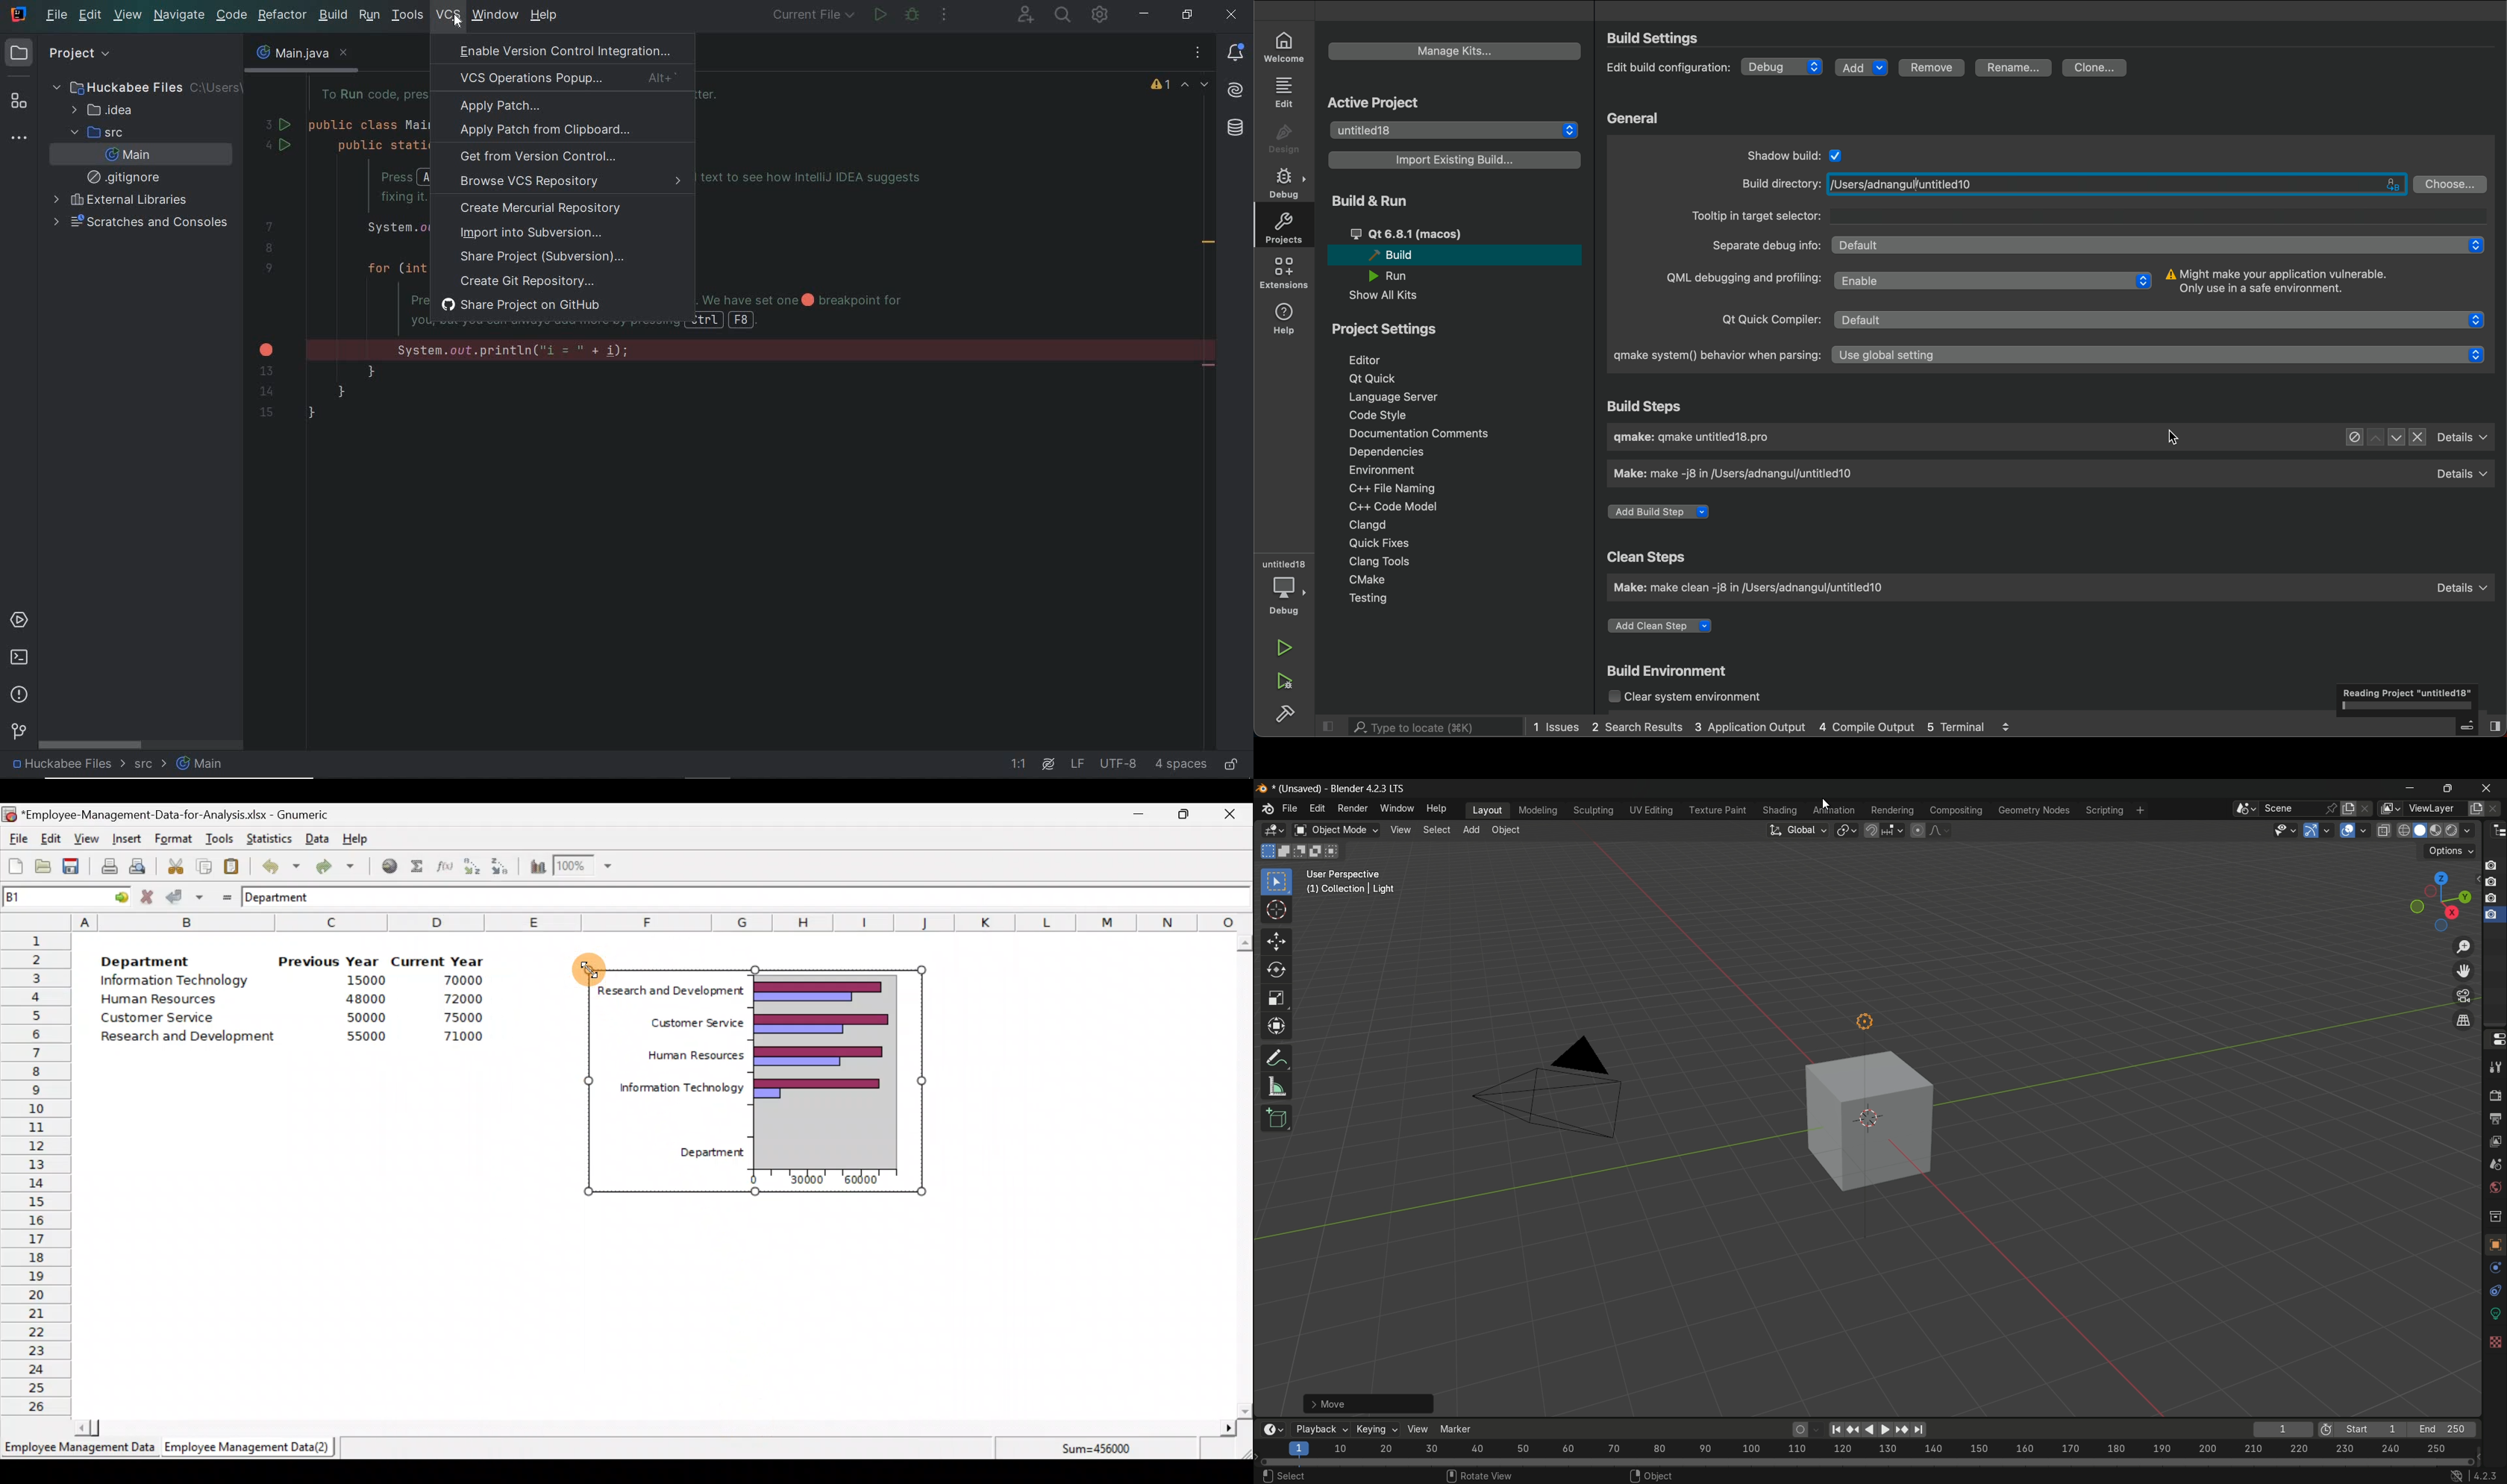 This screenshot has height=1484, width=2520. Describe the element at coordinates (231, 866) in the screenshot. I see `Paste the clipboard` at that location.